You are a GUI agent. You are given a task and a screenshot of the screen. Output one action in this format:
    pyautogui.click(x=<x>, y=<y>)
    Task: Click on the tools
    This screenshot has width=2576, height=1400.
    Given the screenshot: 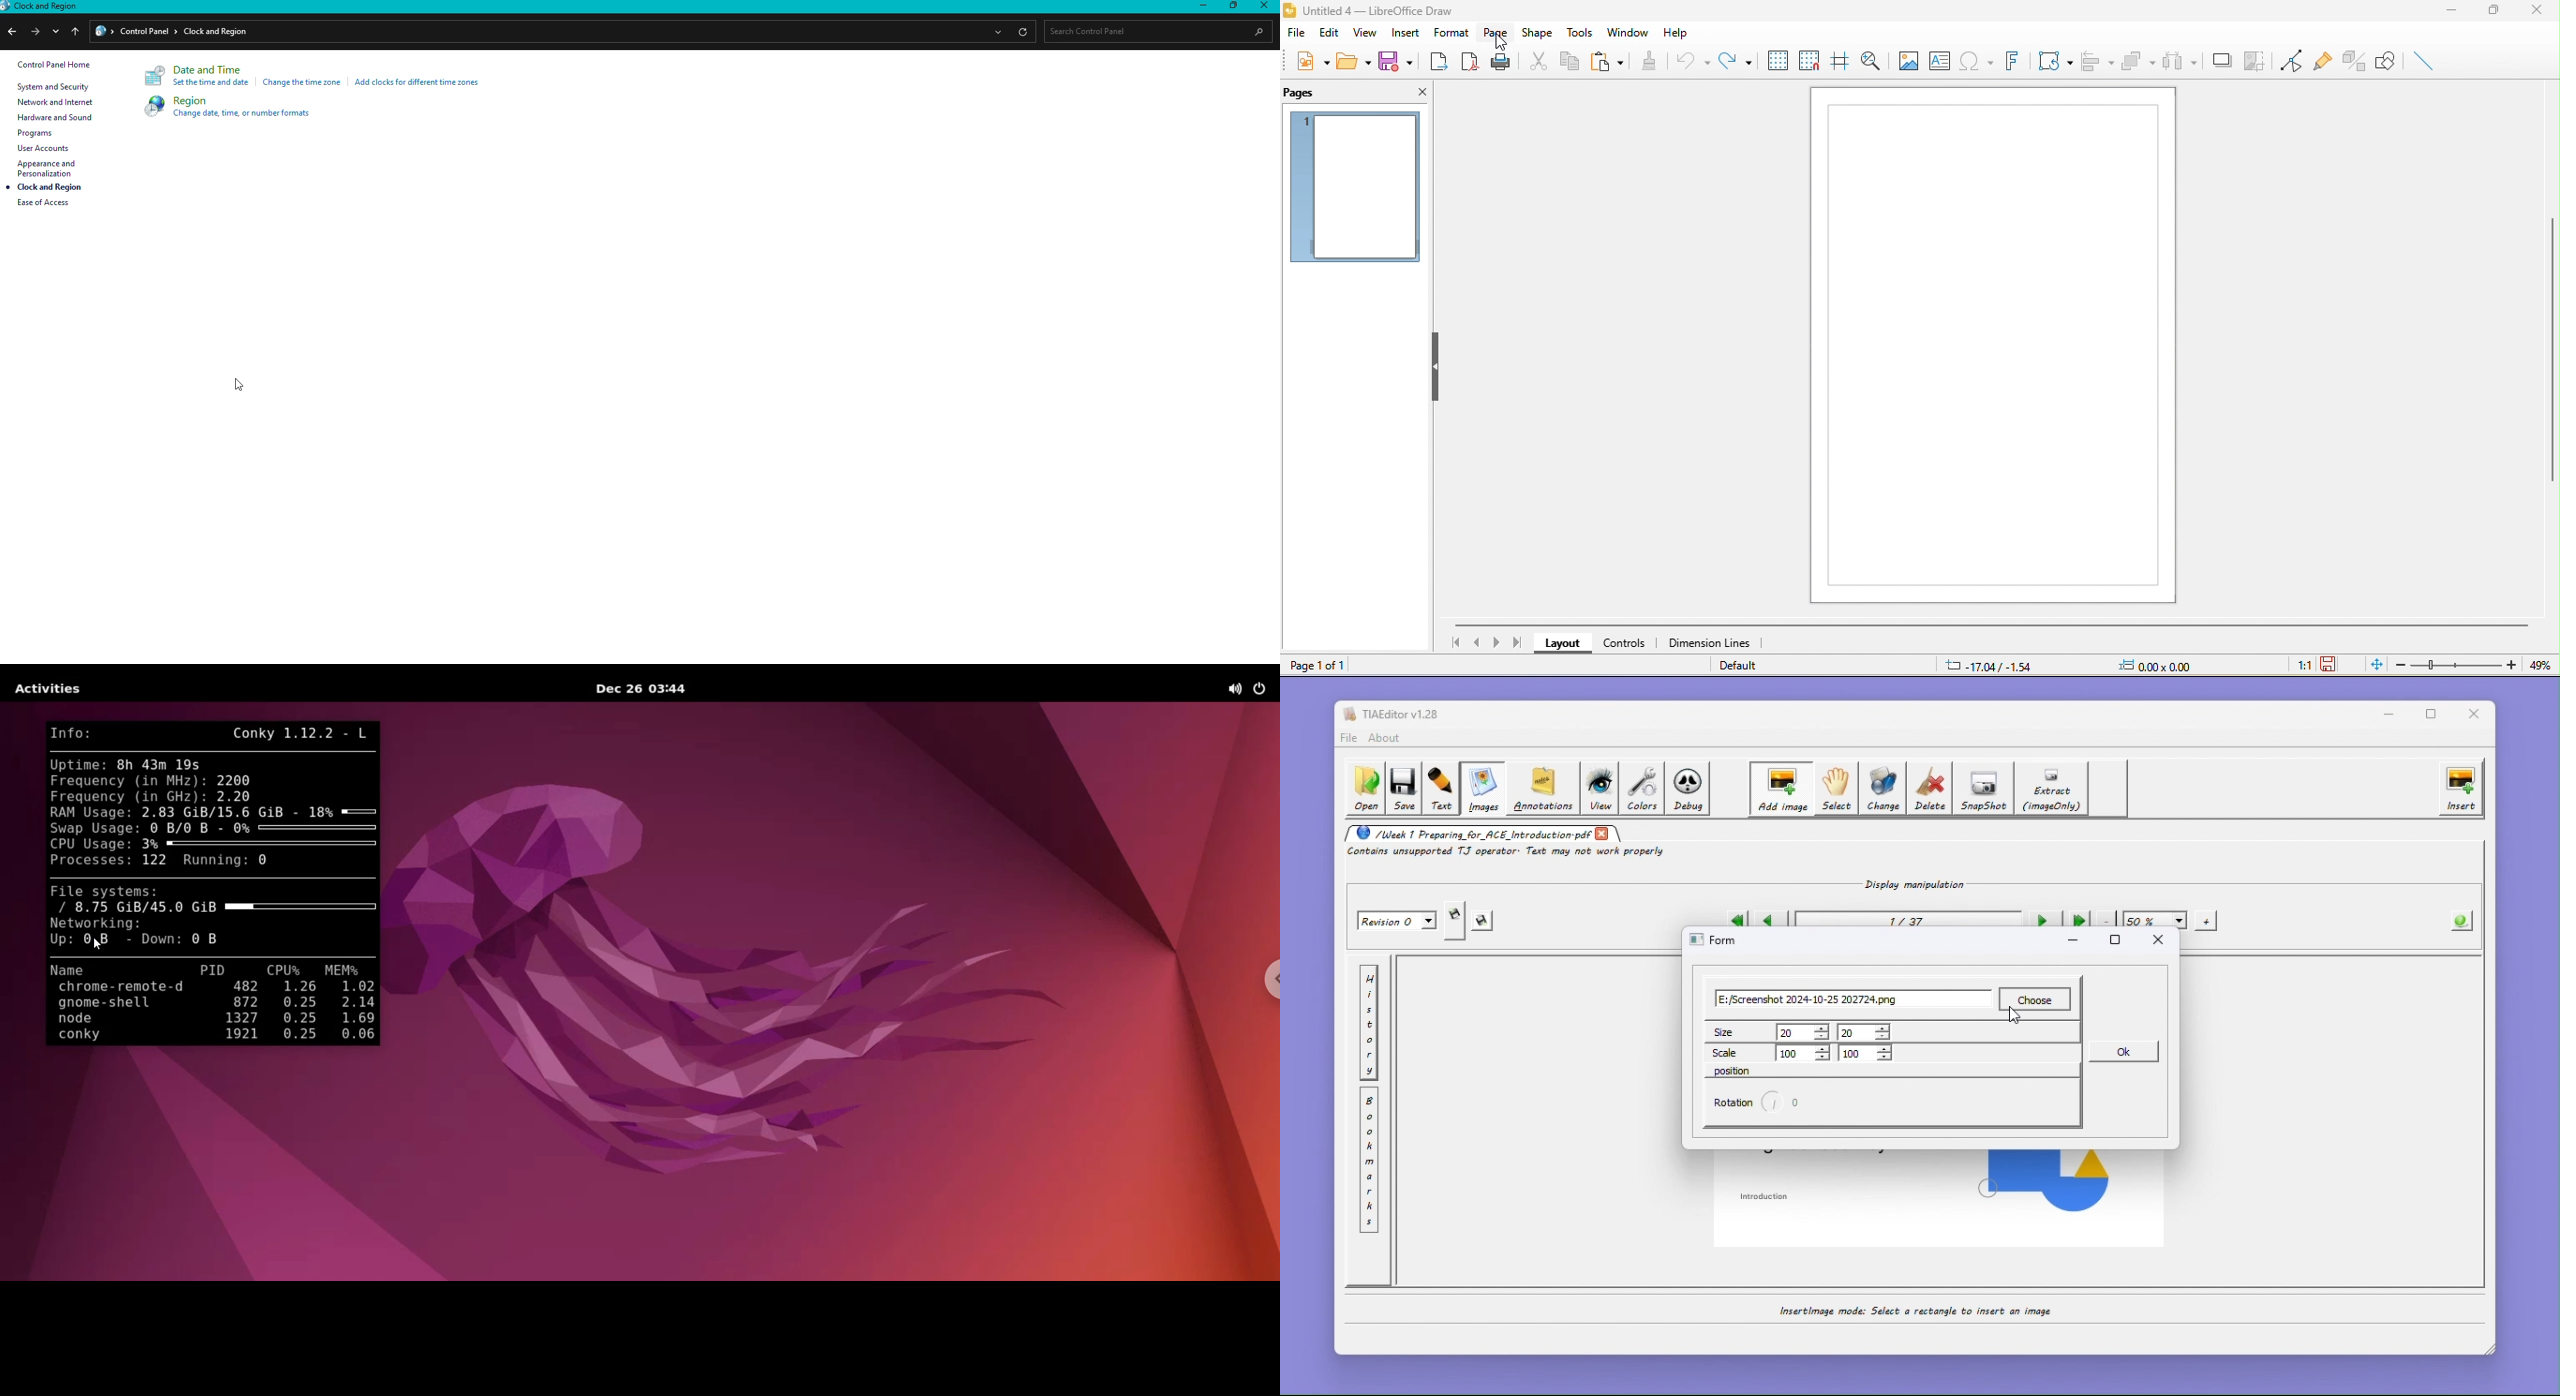 What is the action you would take?
    pyautogui.click(x=1581, y=30)
    